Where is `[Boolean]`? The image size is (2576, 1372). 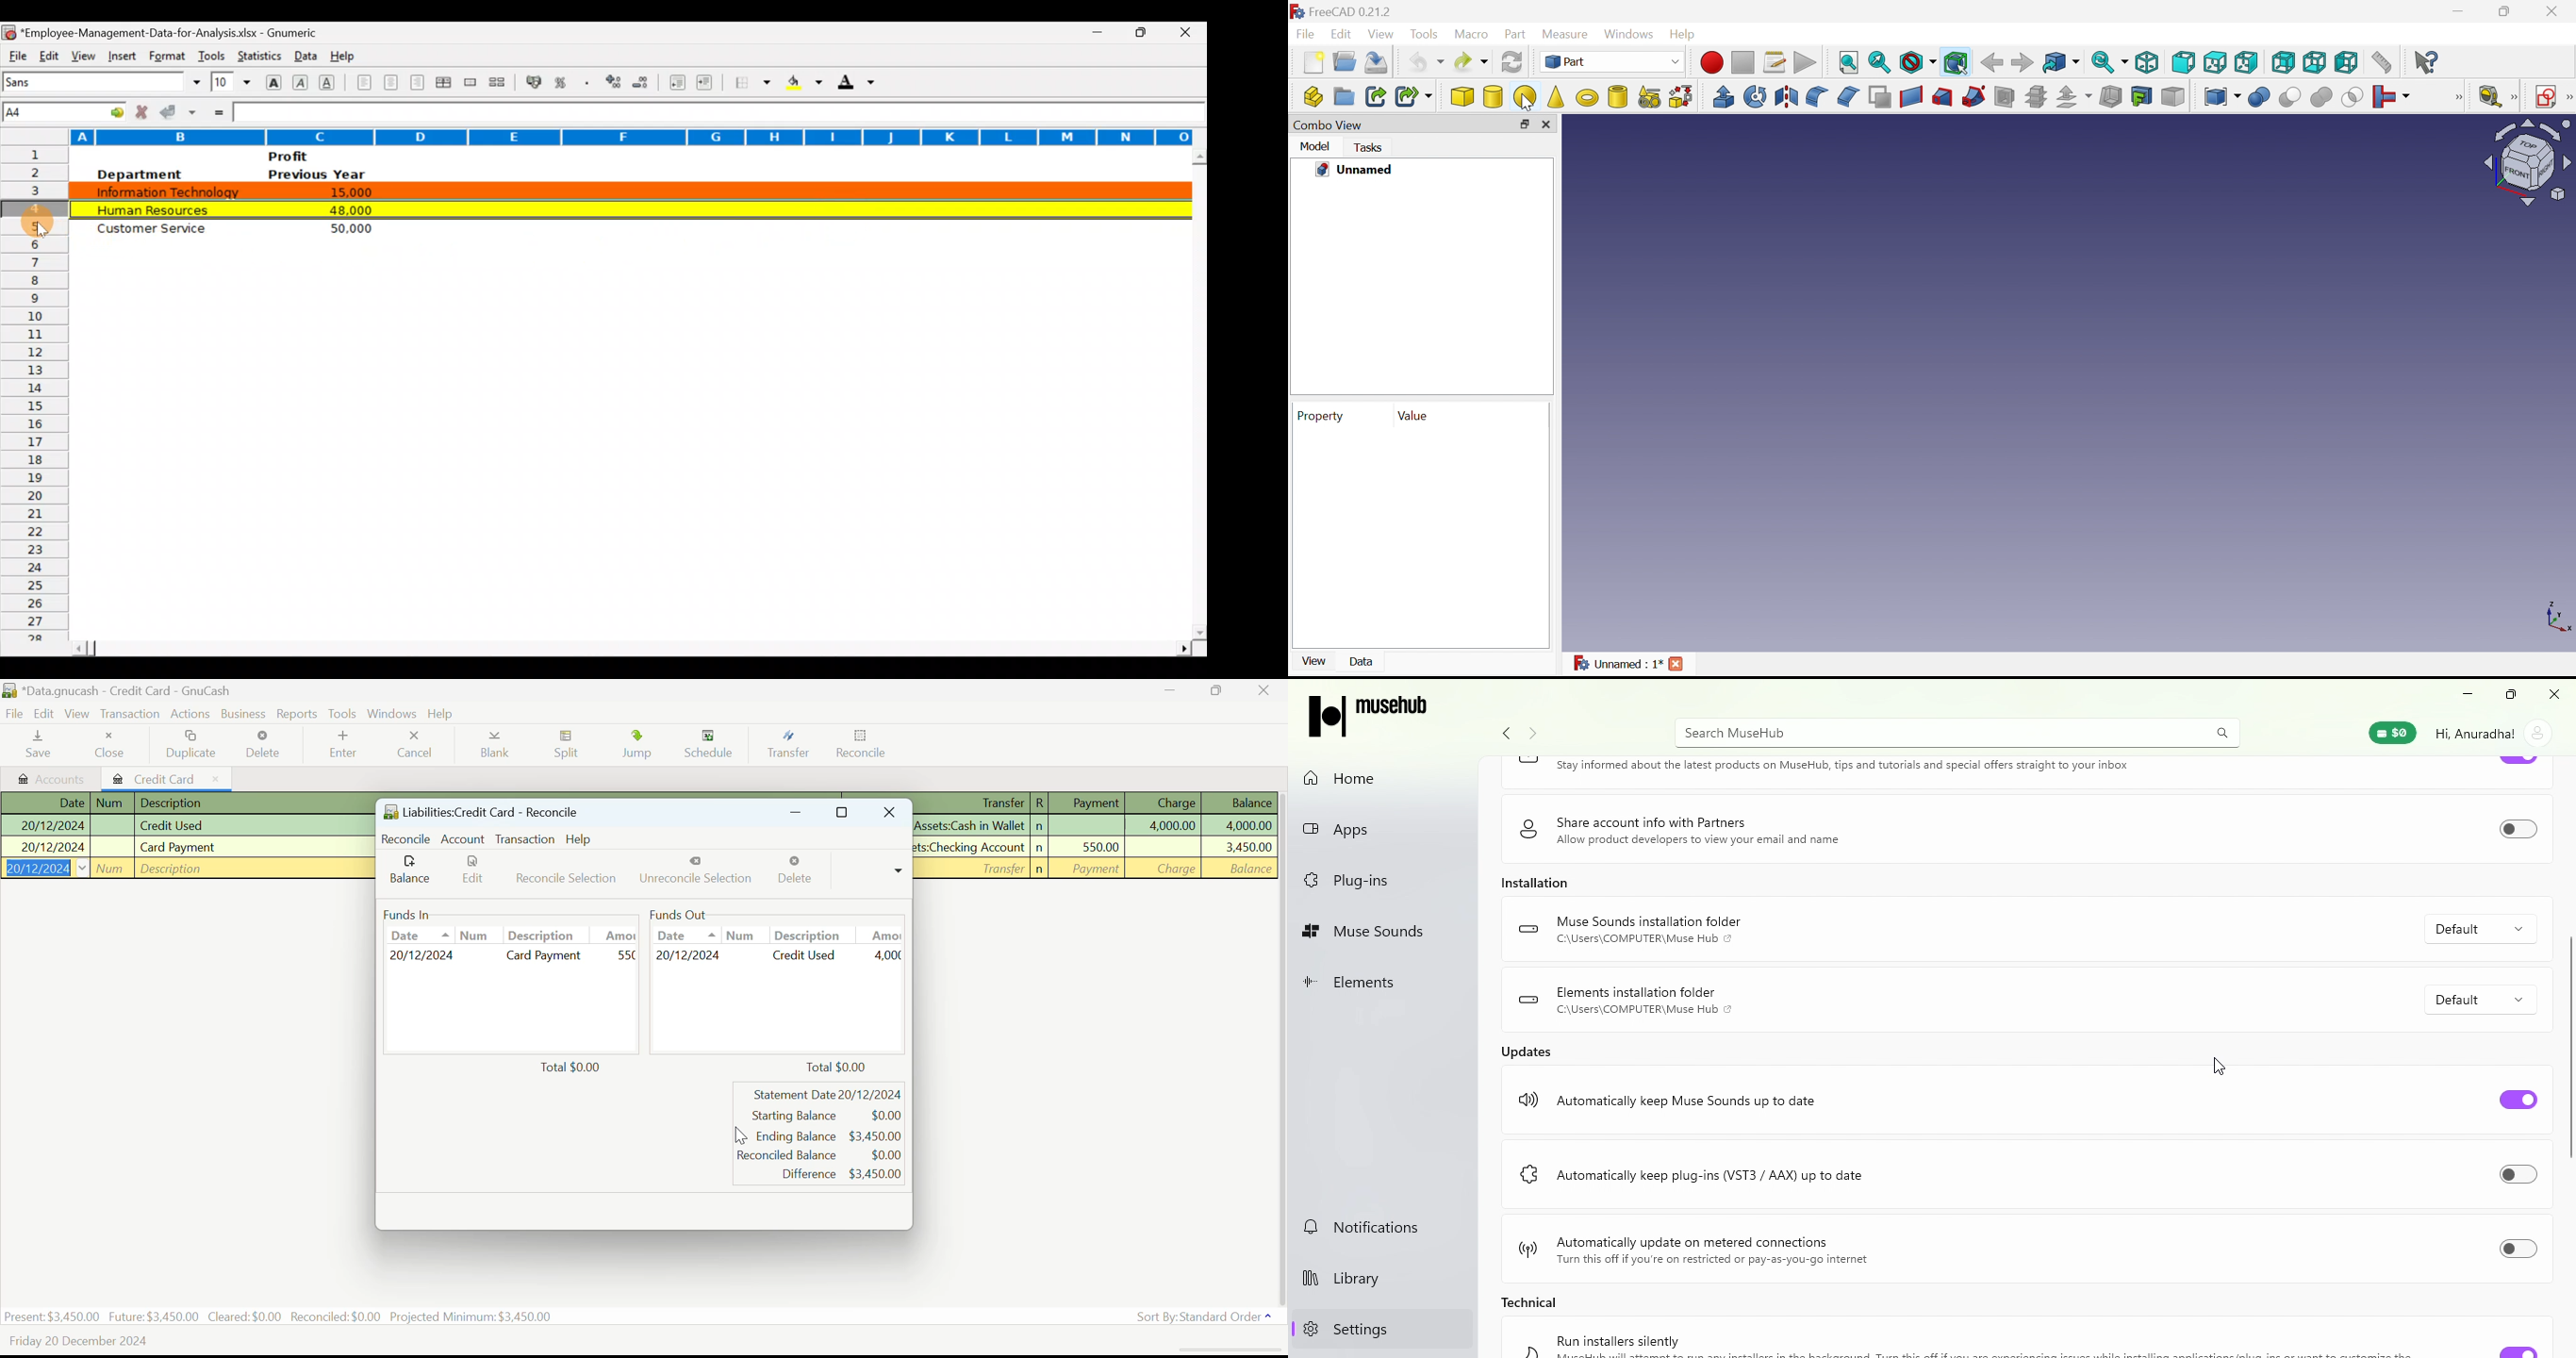 [Boolean] is located at coordinates (2457, 97).